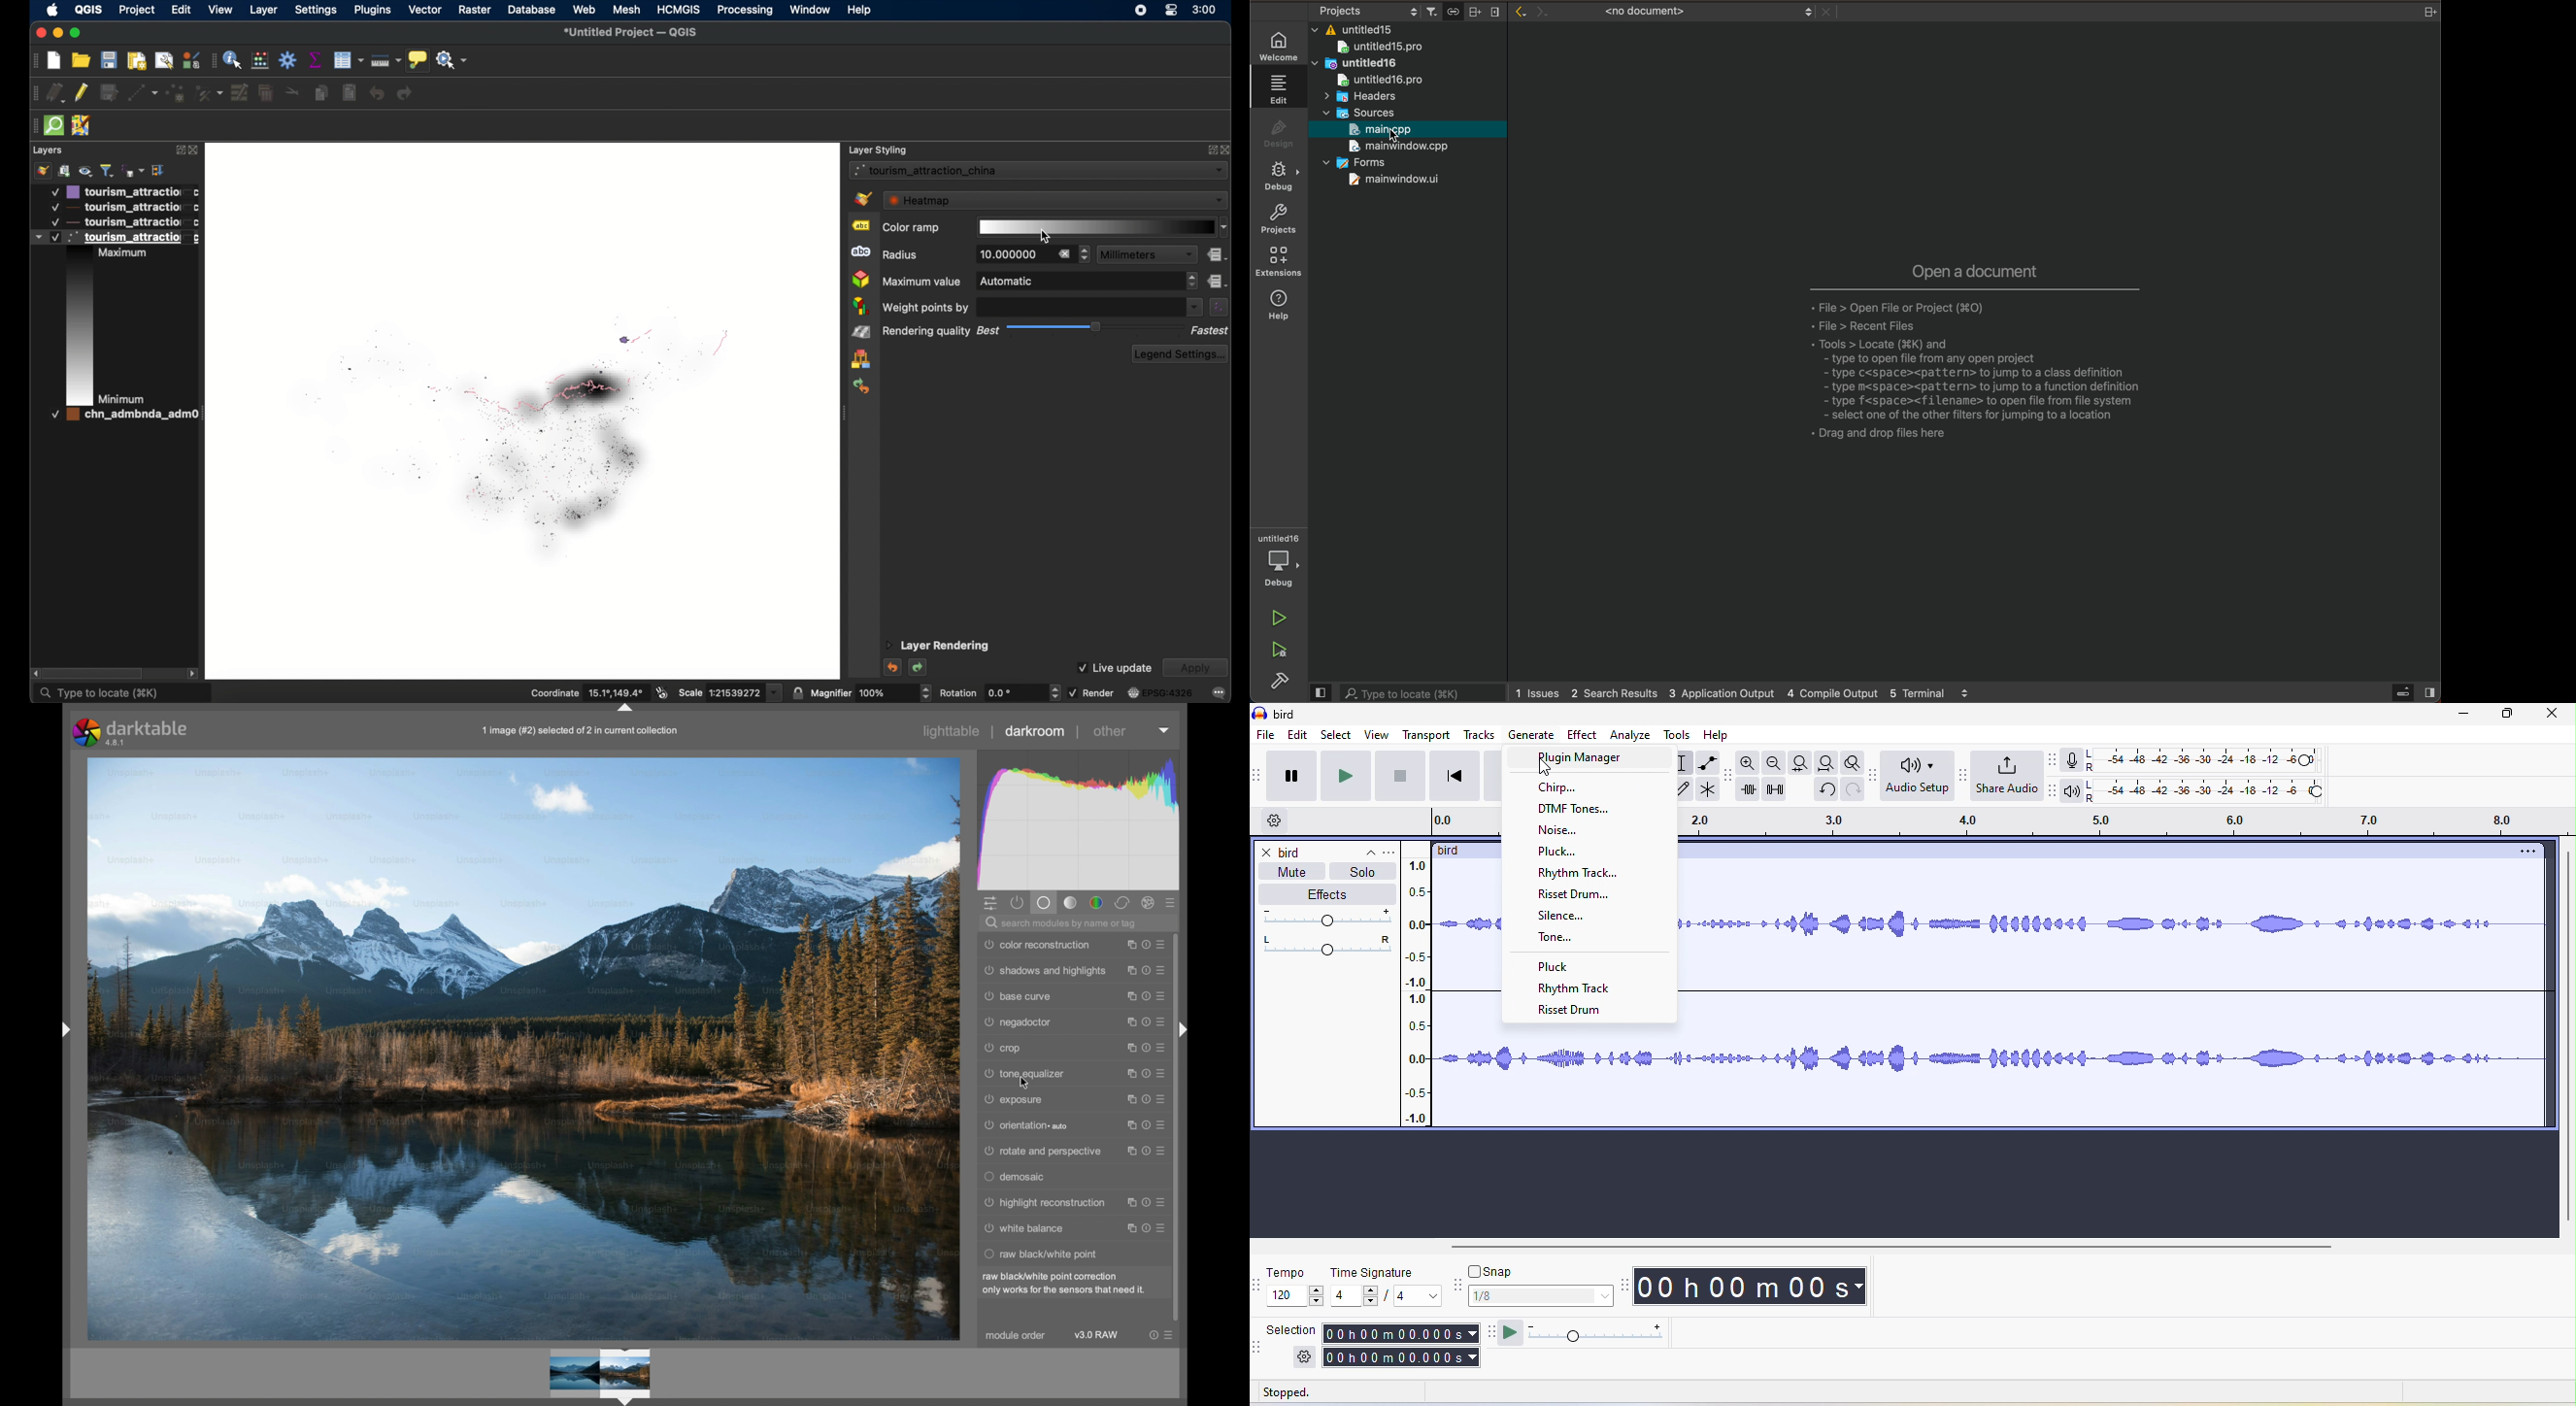  I want to click on timeline option, so click(1274, 822).